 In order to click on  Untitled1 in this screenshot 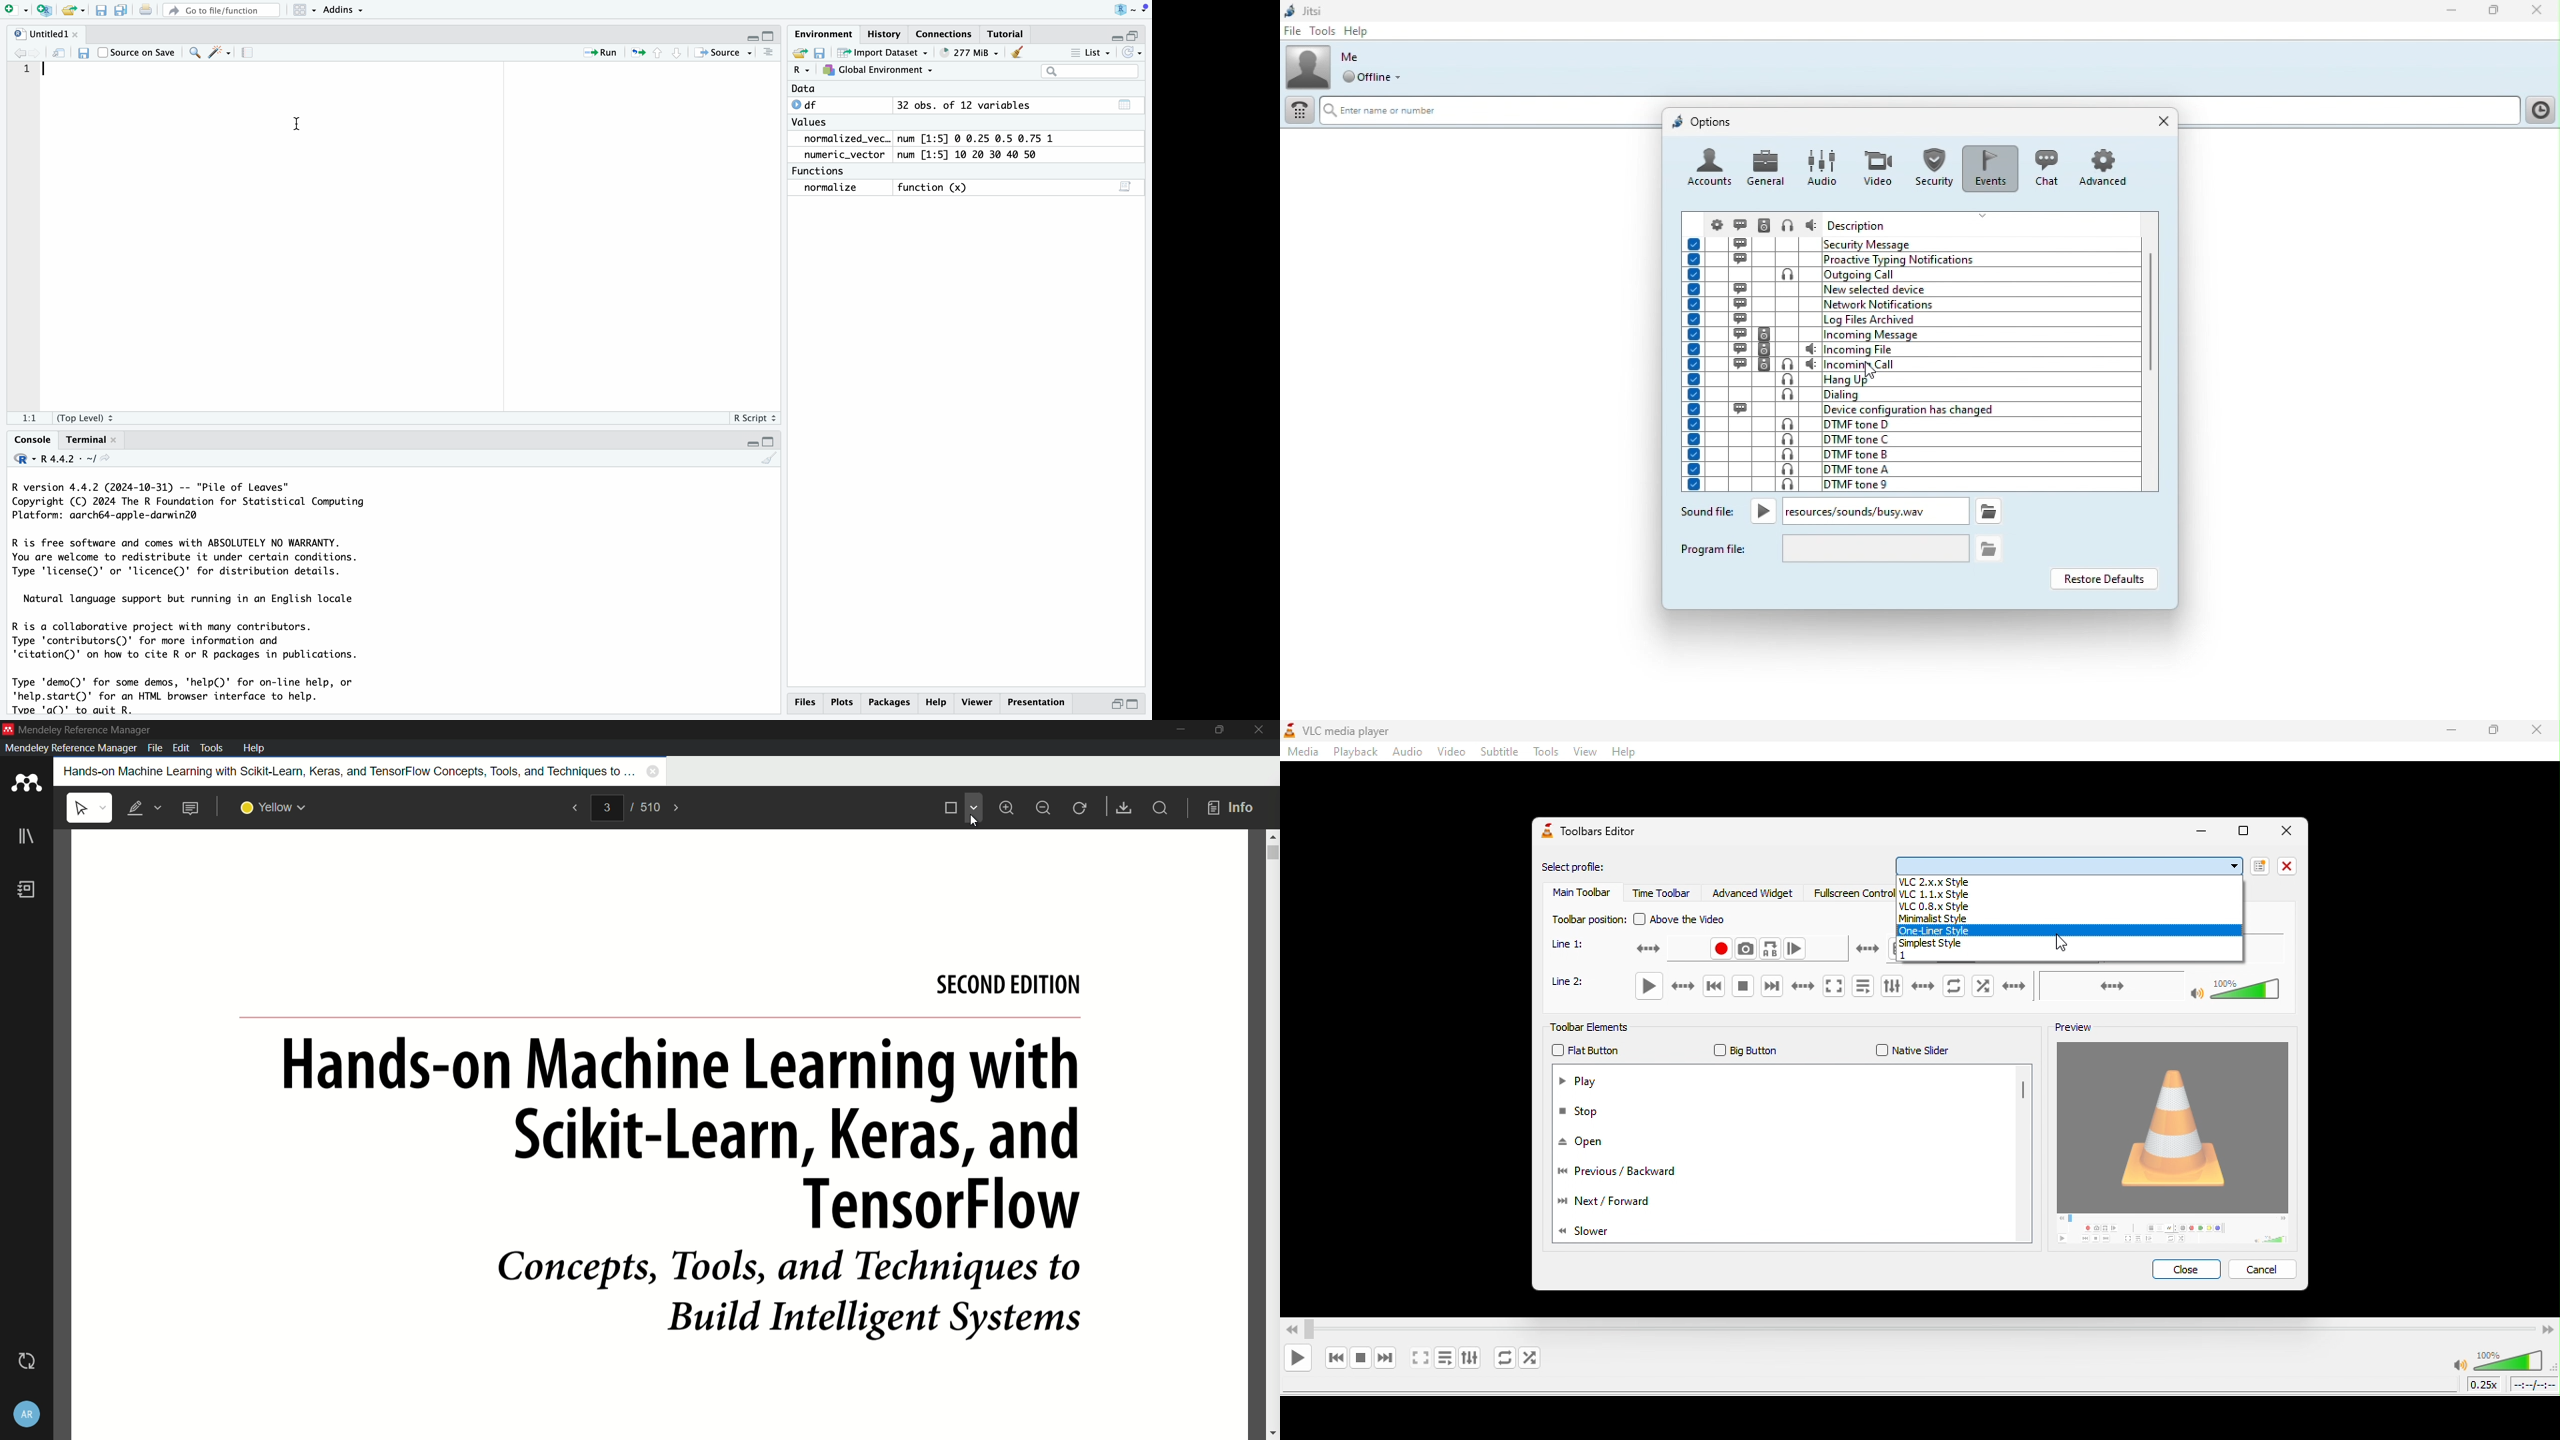, I will do `click(48, 34)`.